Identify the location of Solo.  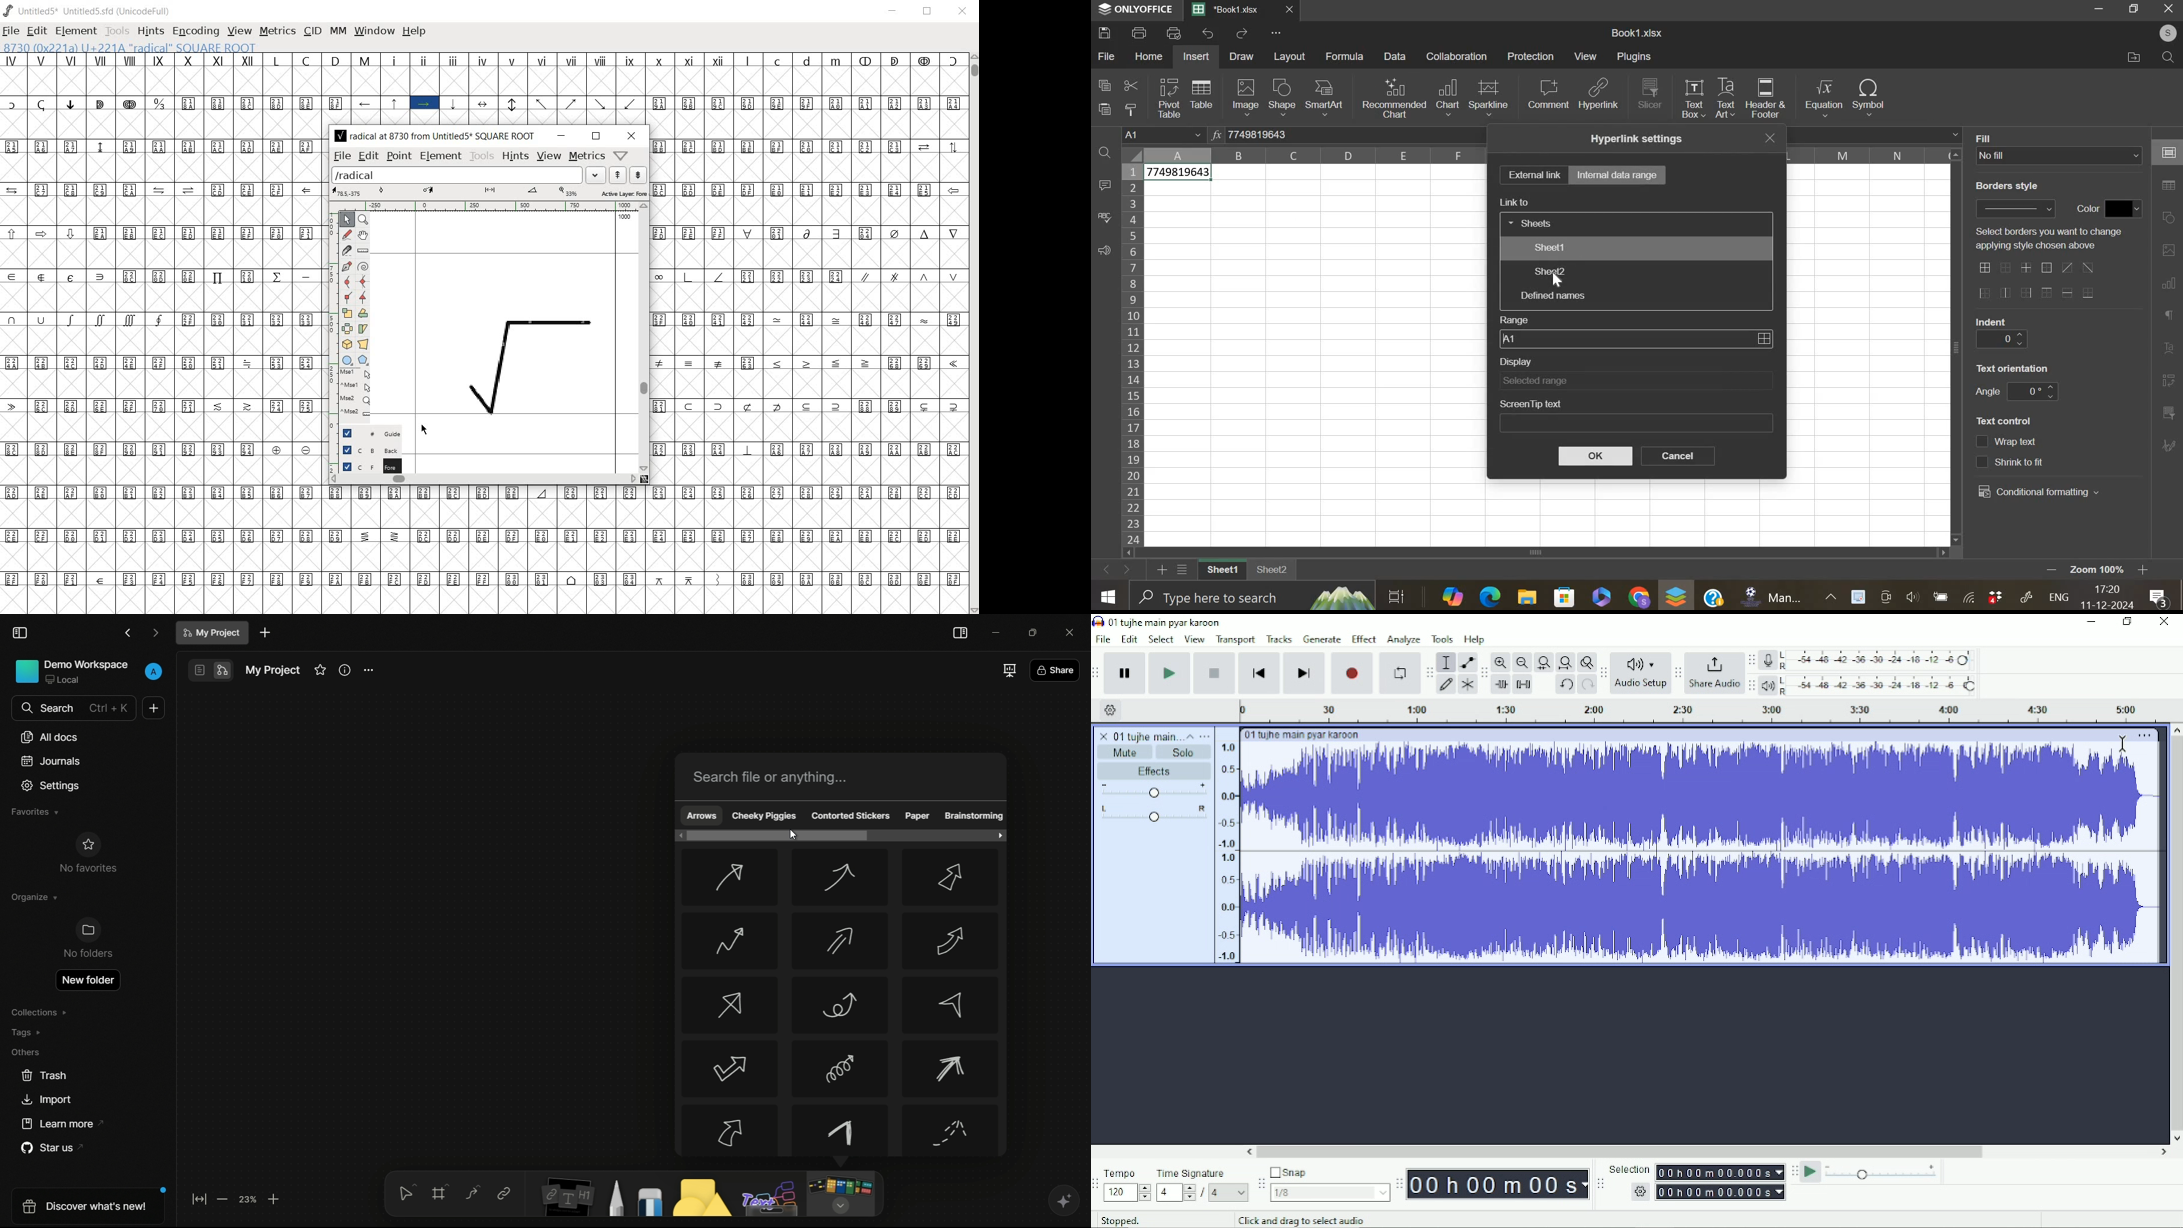
(1184, 753).